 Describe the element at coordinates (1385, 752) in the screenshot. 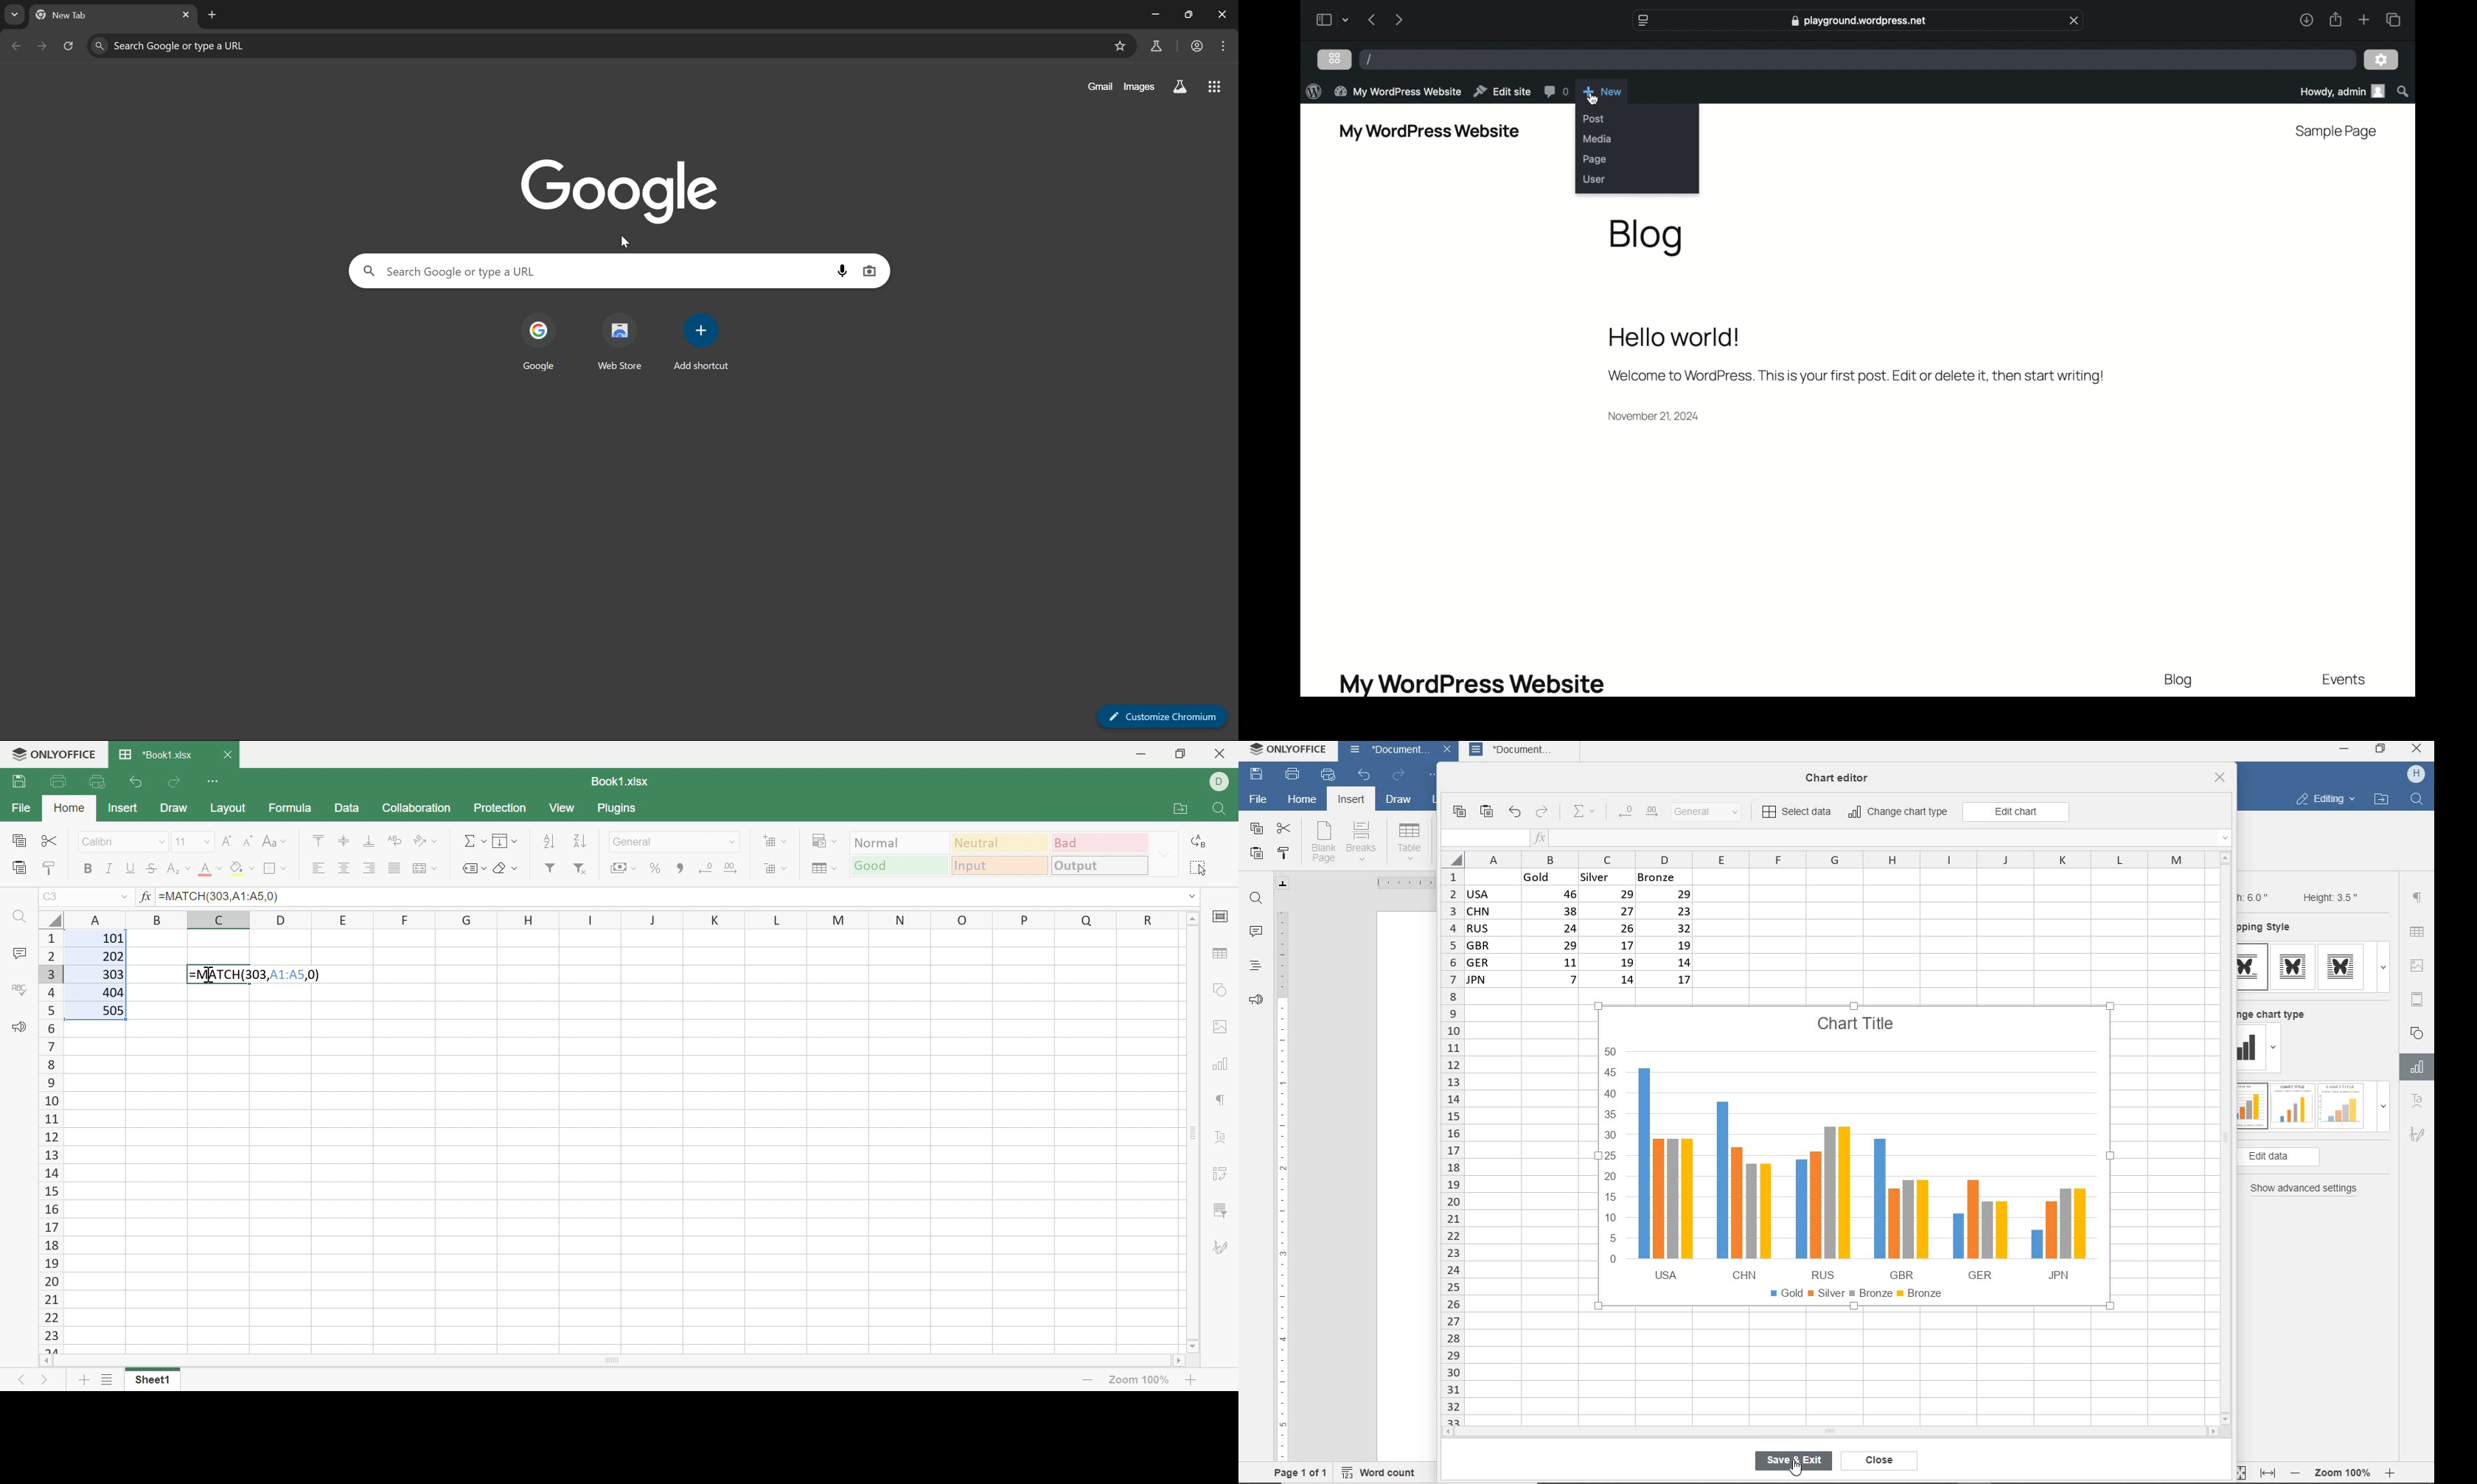

I see `document name` at that location.